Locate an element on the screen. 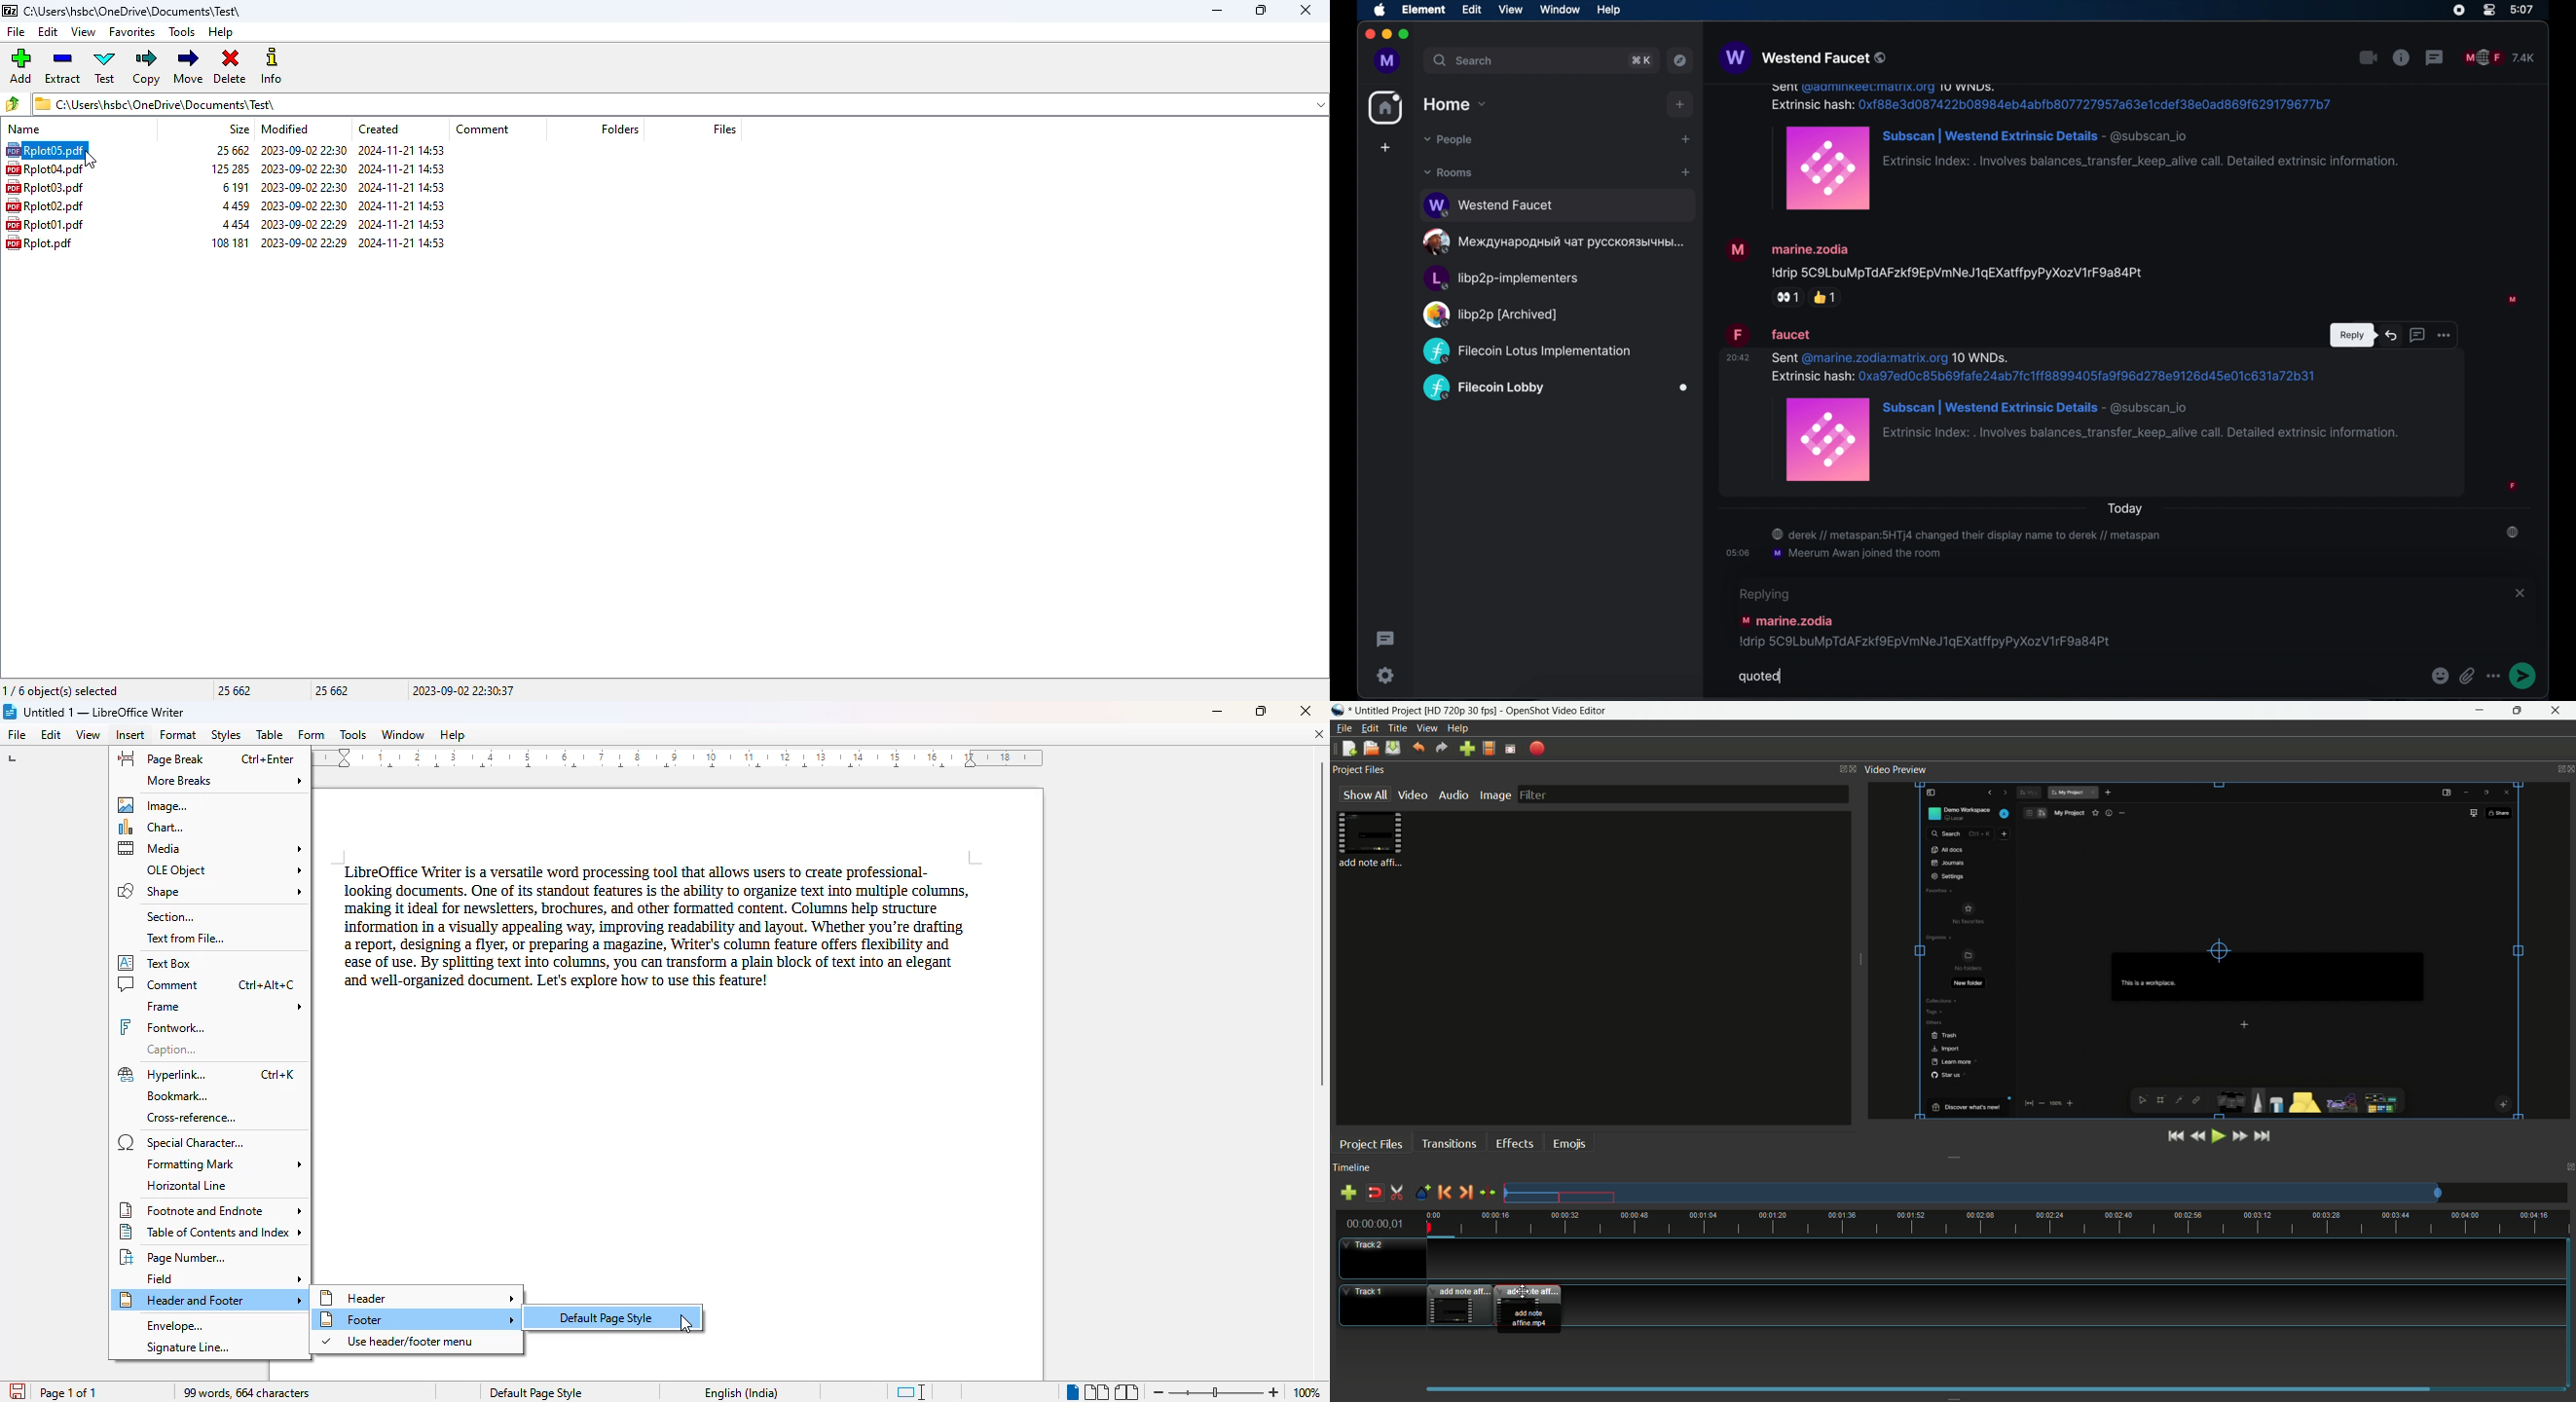 The width and height of the screenshot is (2576, 1428). file is located at coordinates (16, 734).